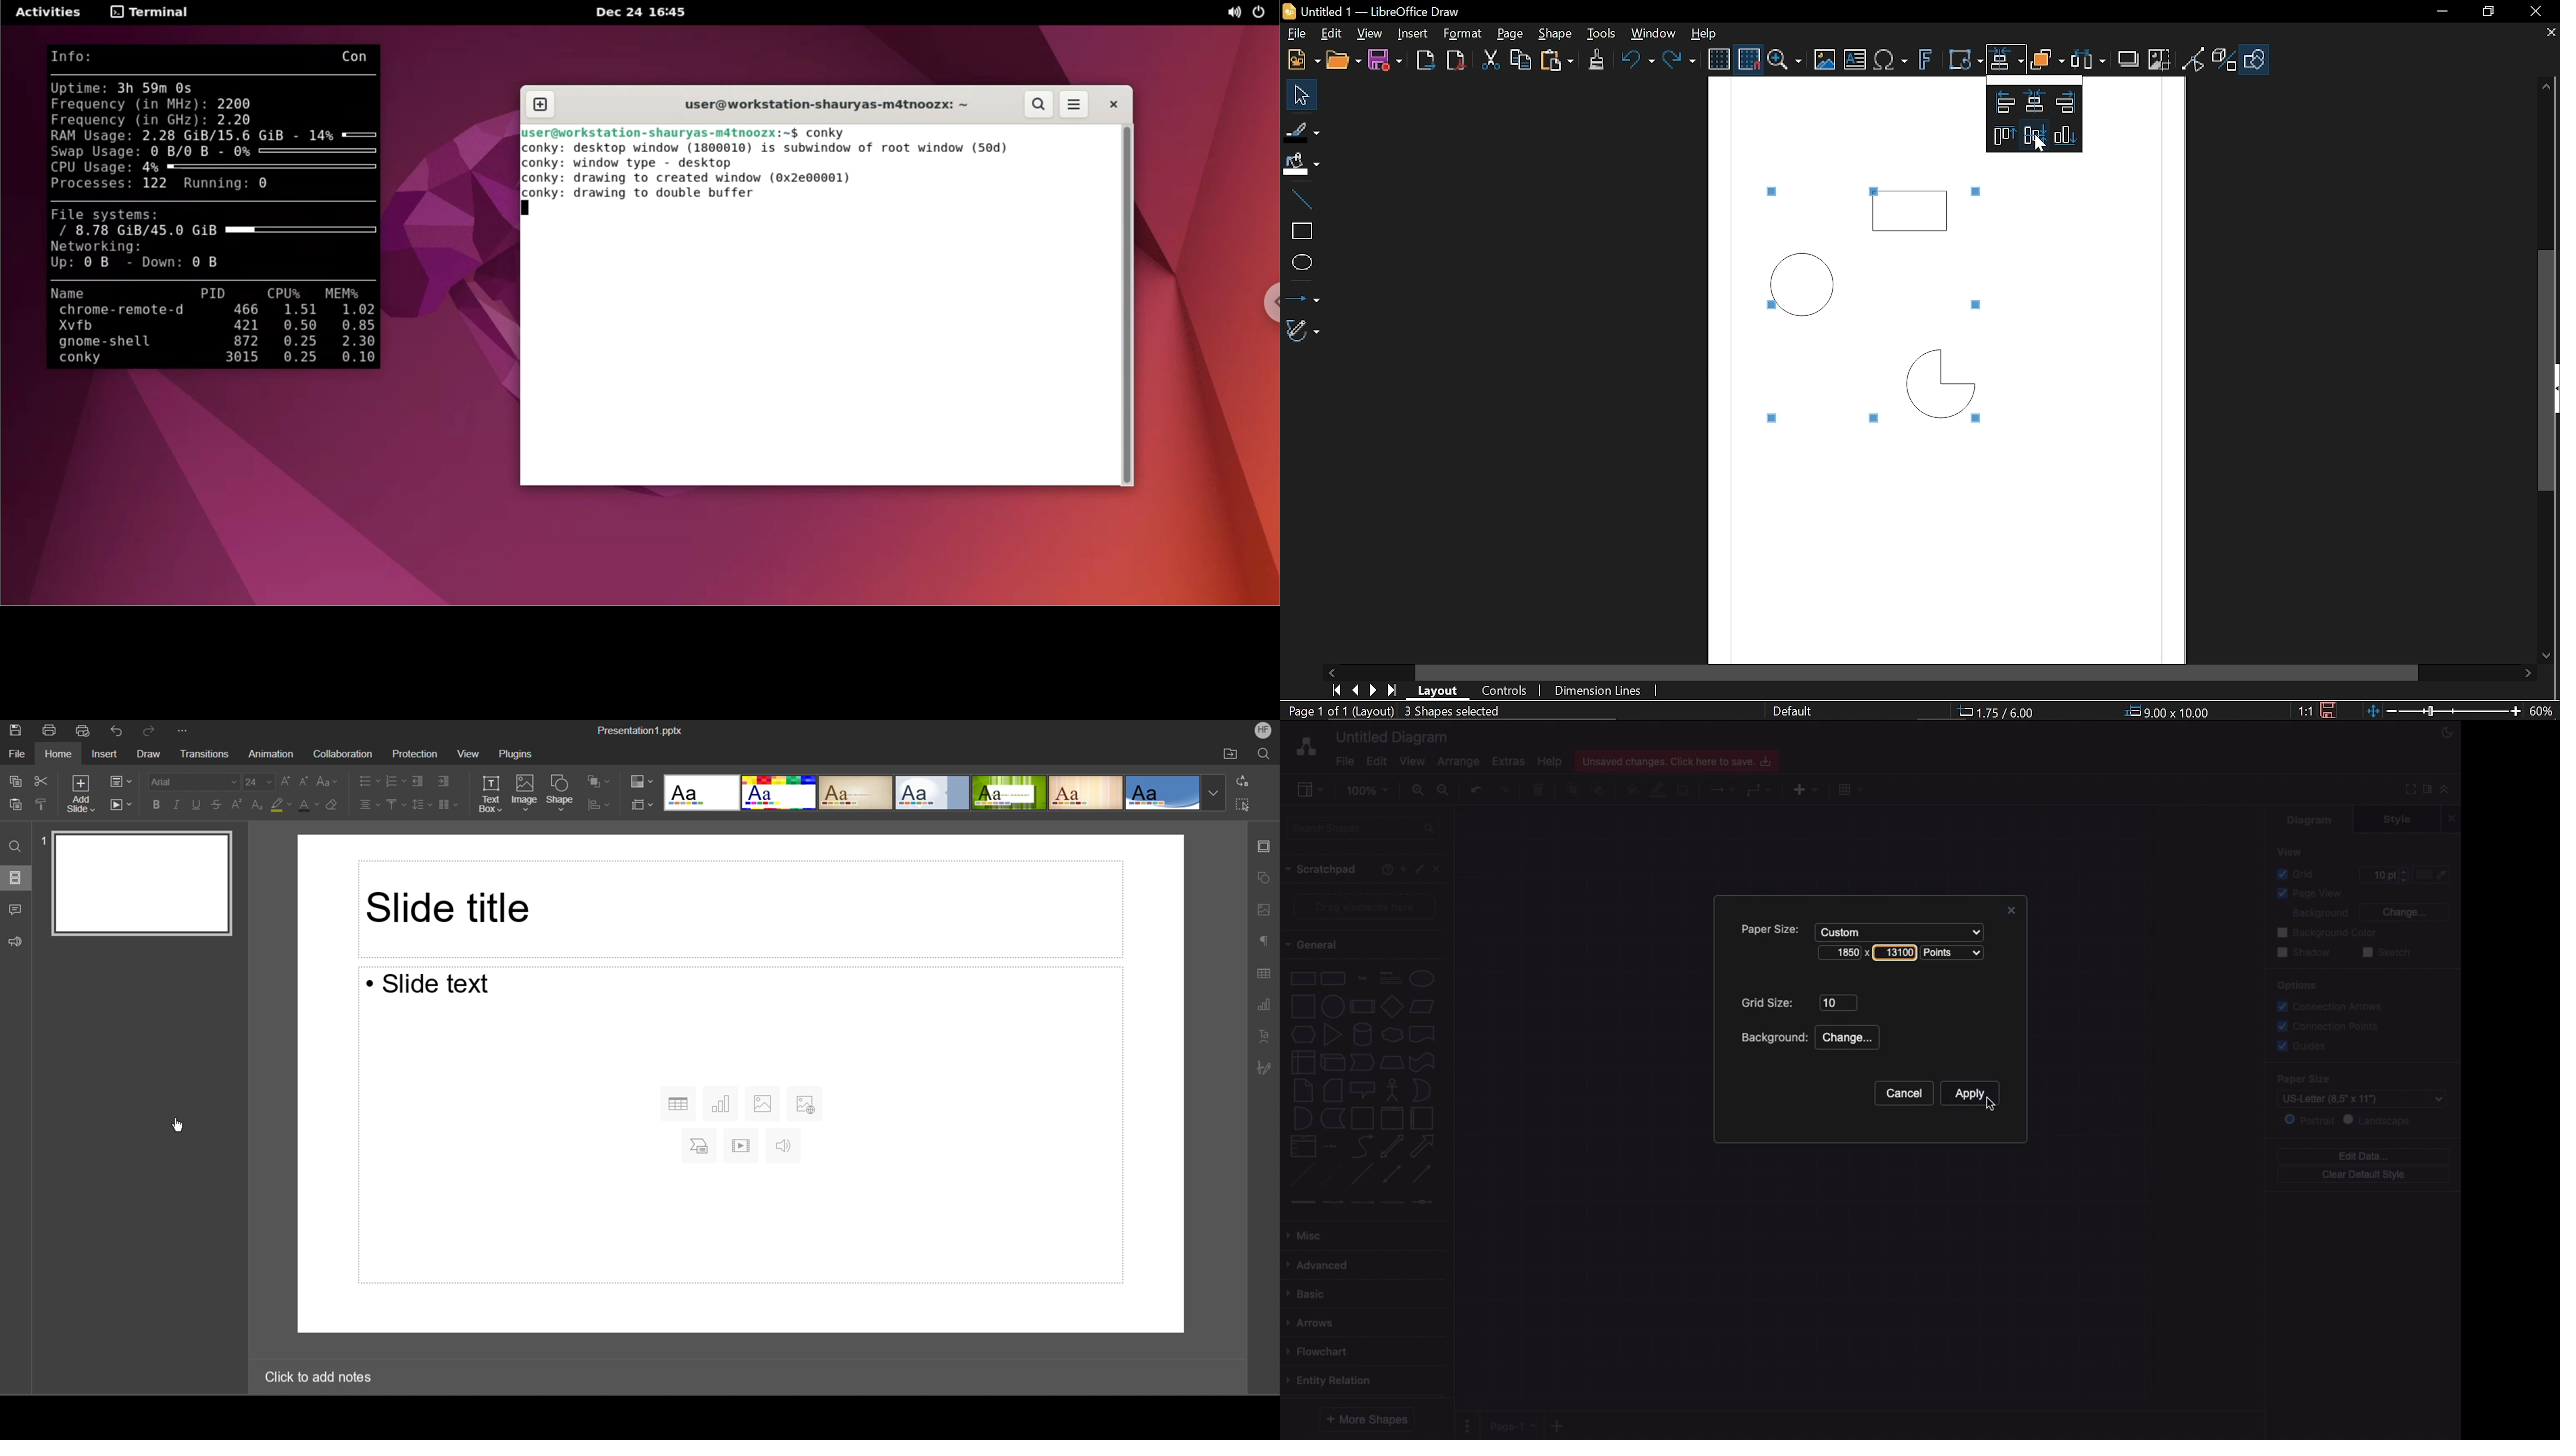  What do you see at coordinates (1262, 942) in the screenshot?
I see `Paragraph Settings` at bounding box center [1262, 942].